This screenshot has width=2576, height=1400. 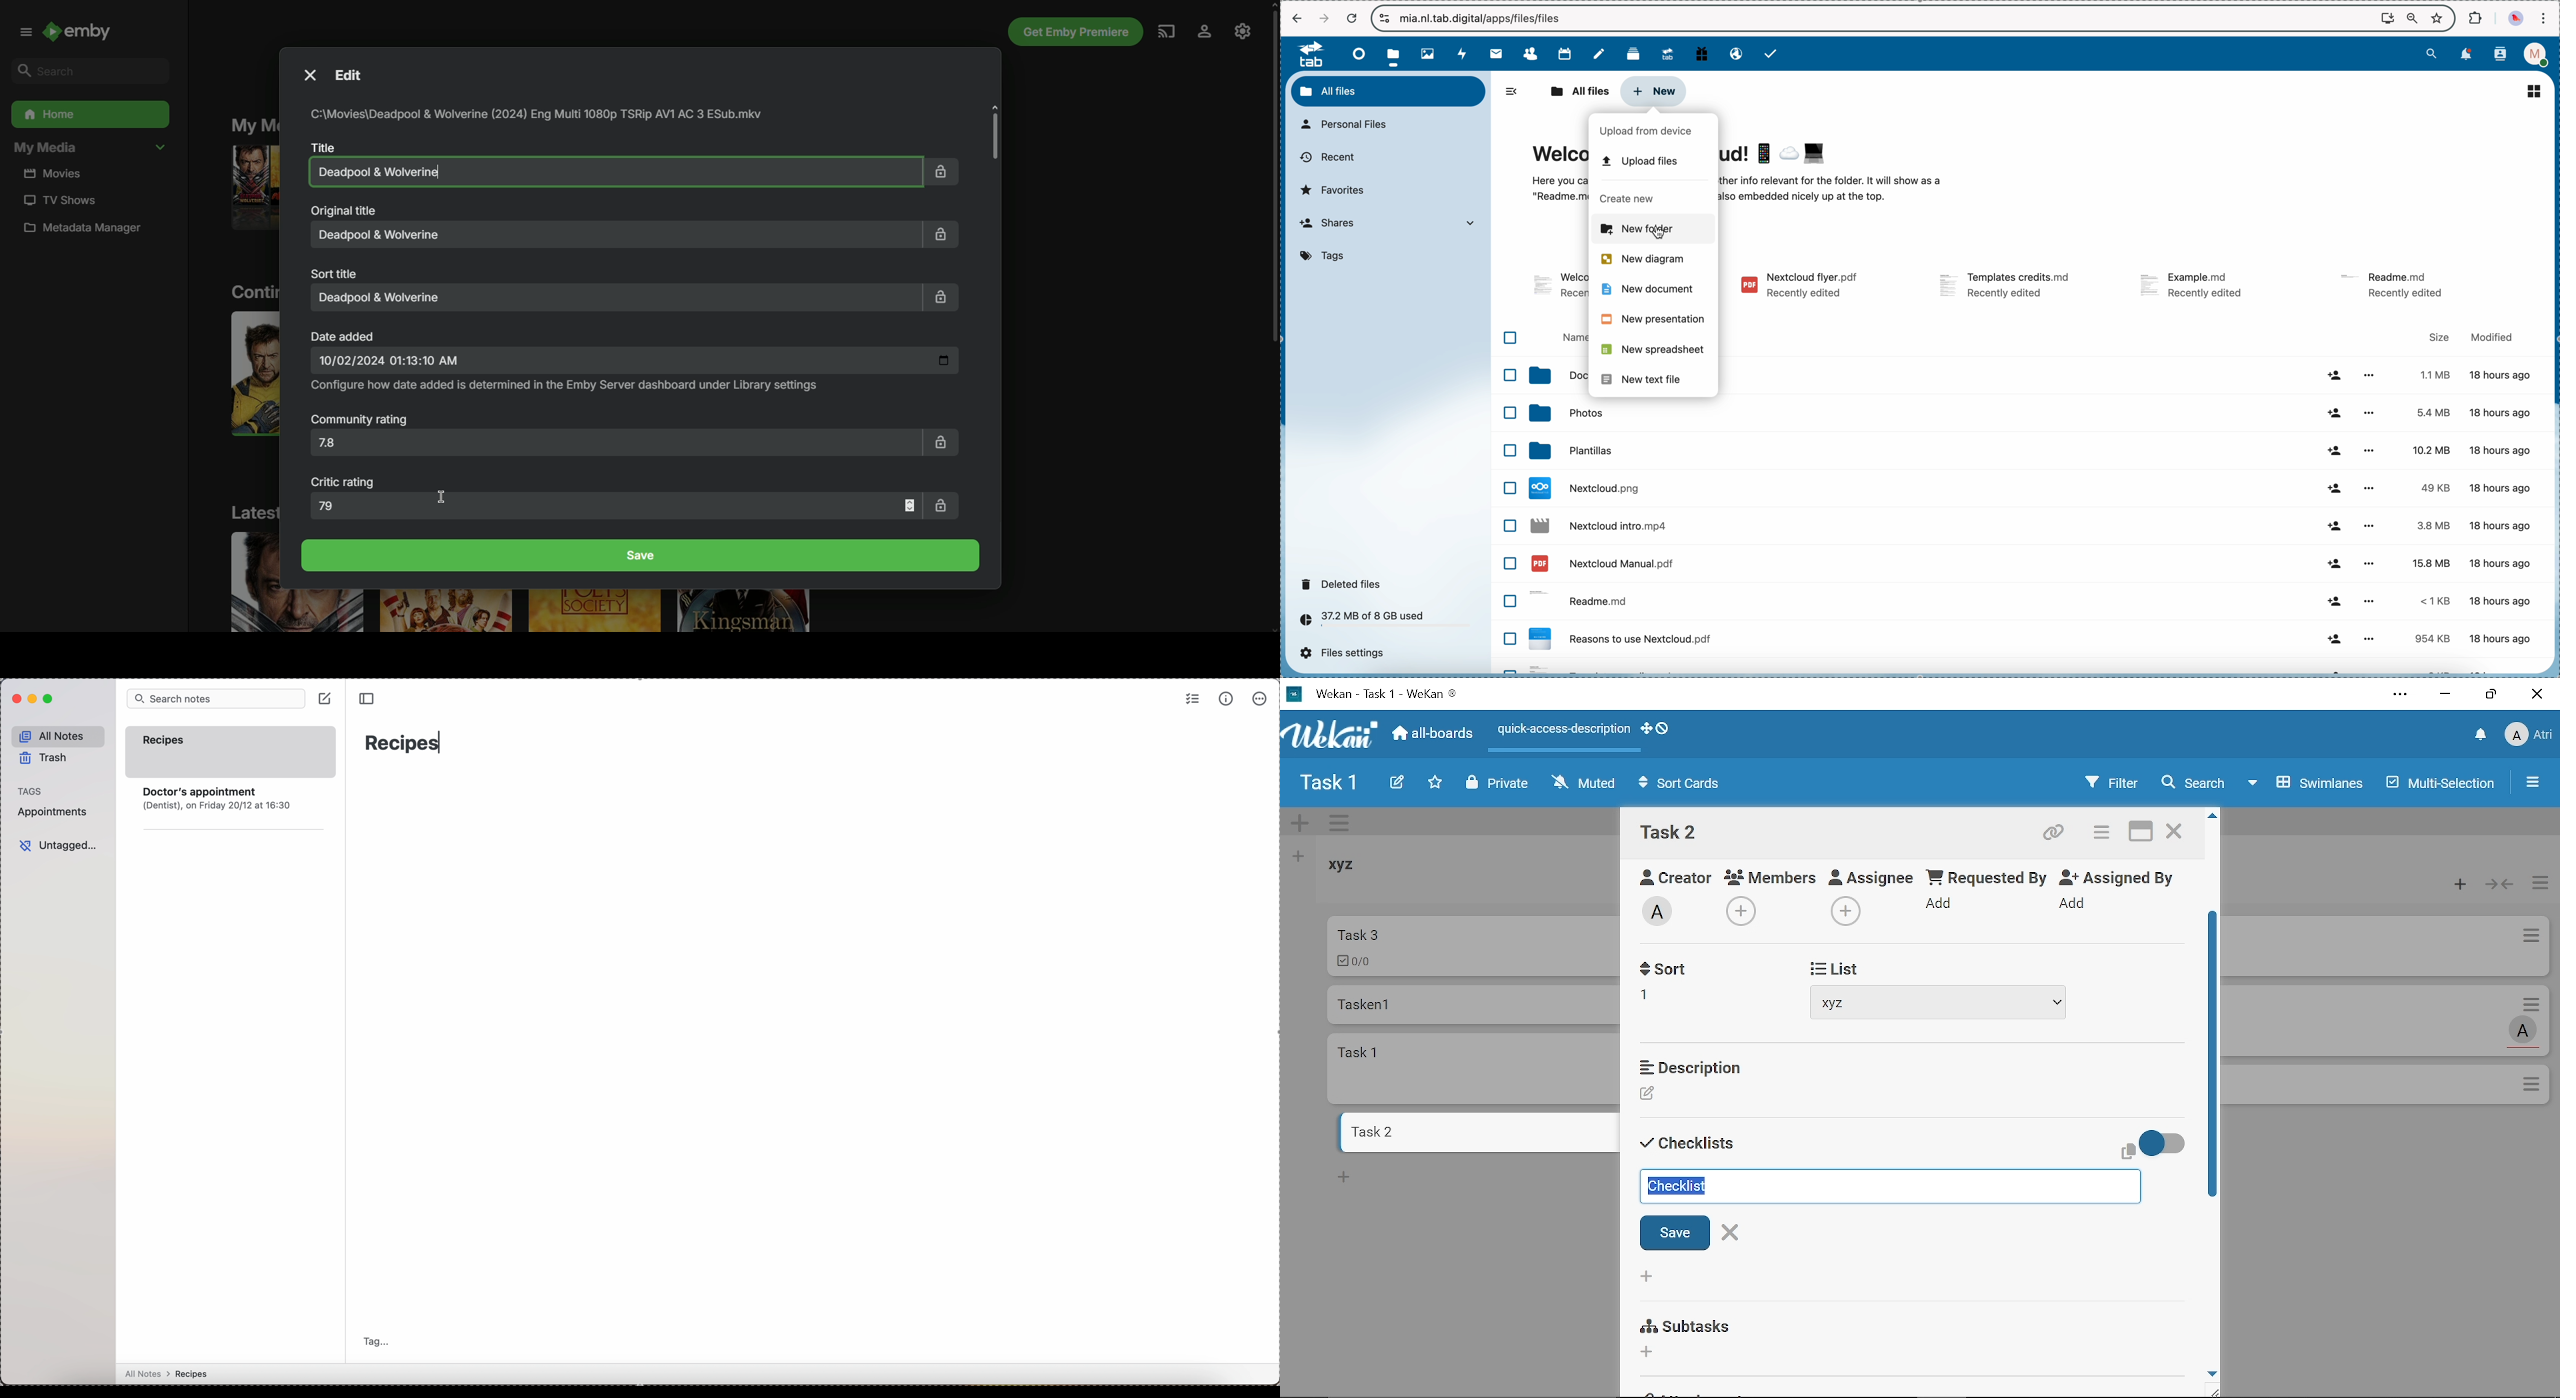 I want to click on Sort, so click(x=1689, y=1143).